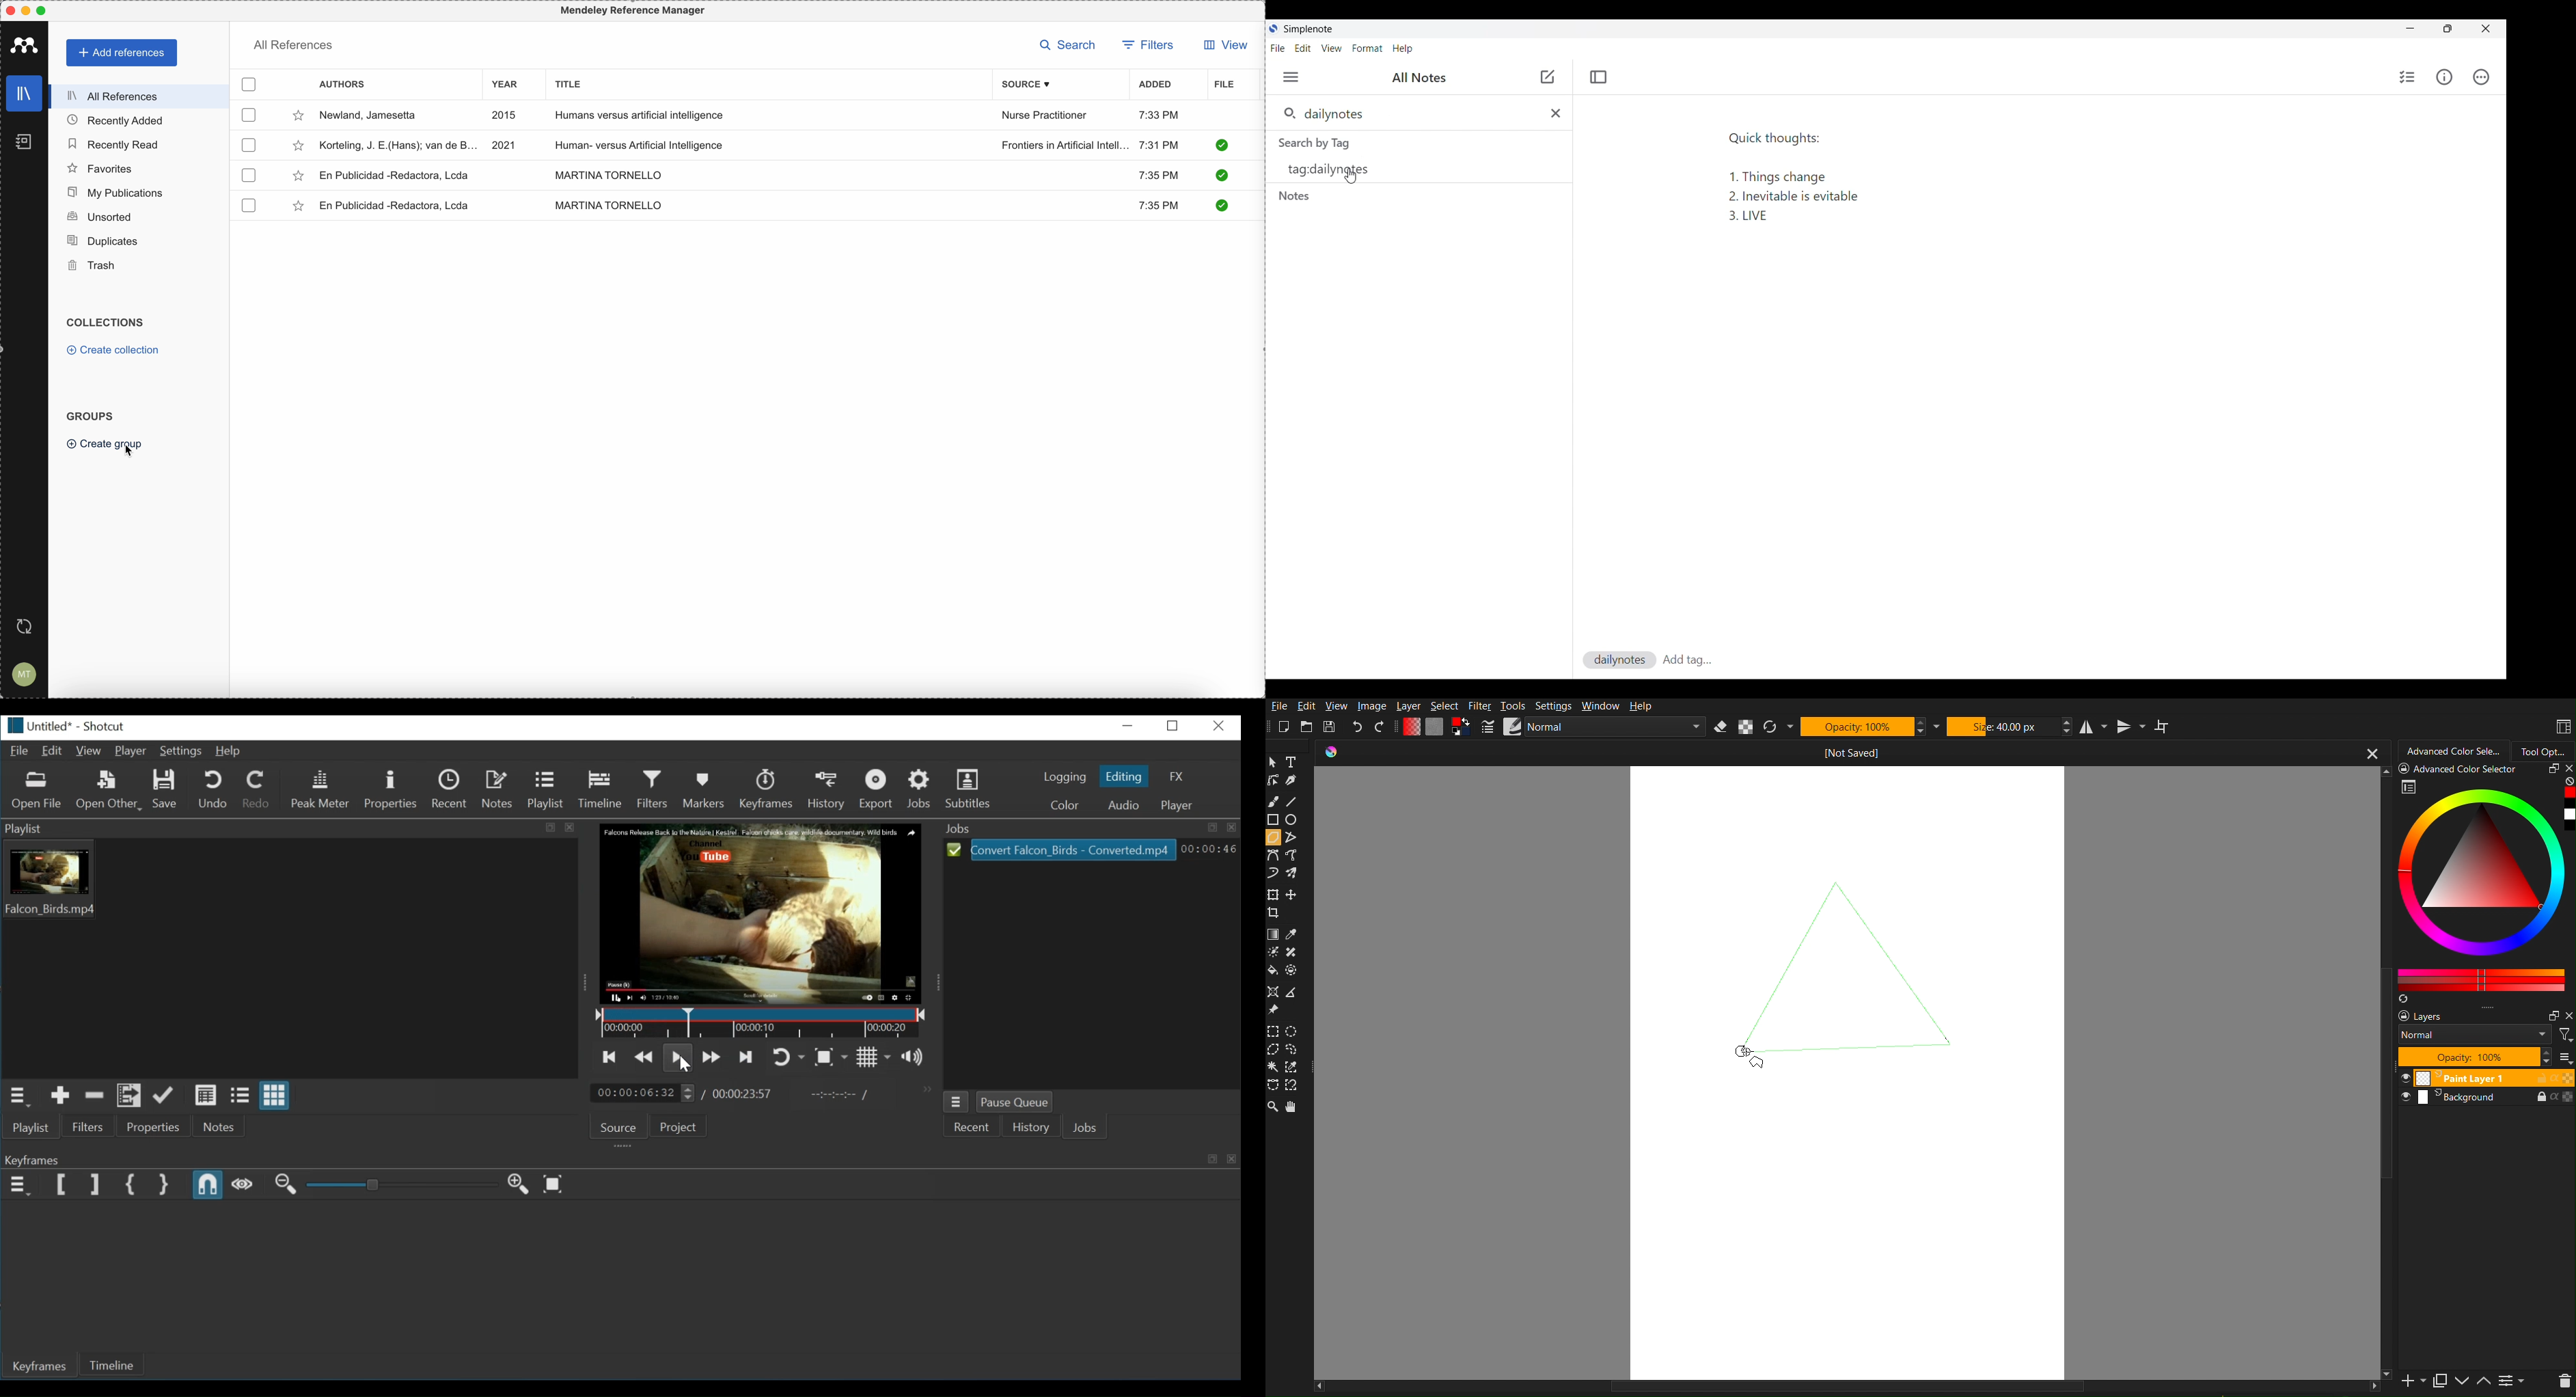 The width and height of the screenshot is (2576, 1400). I want to click on 7:31 PM, so click(1159, 144).